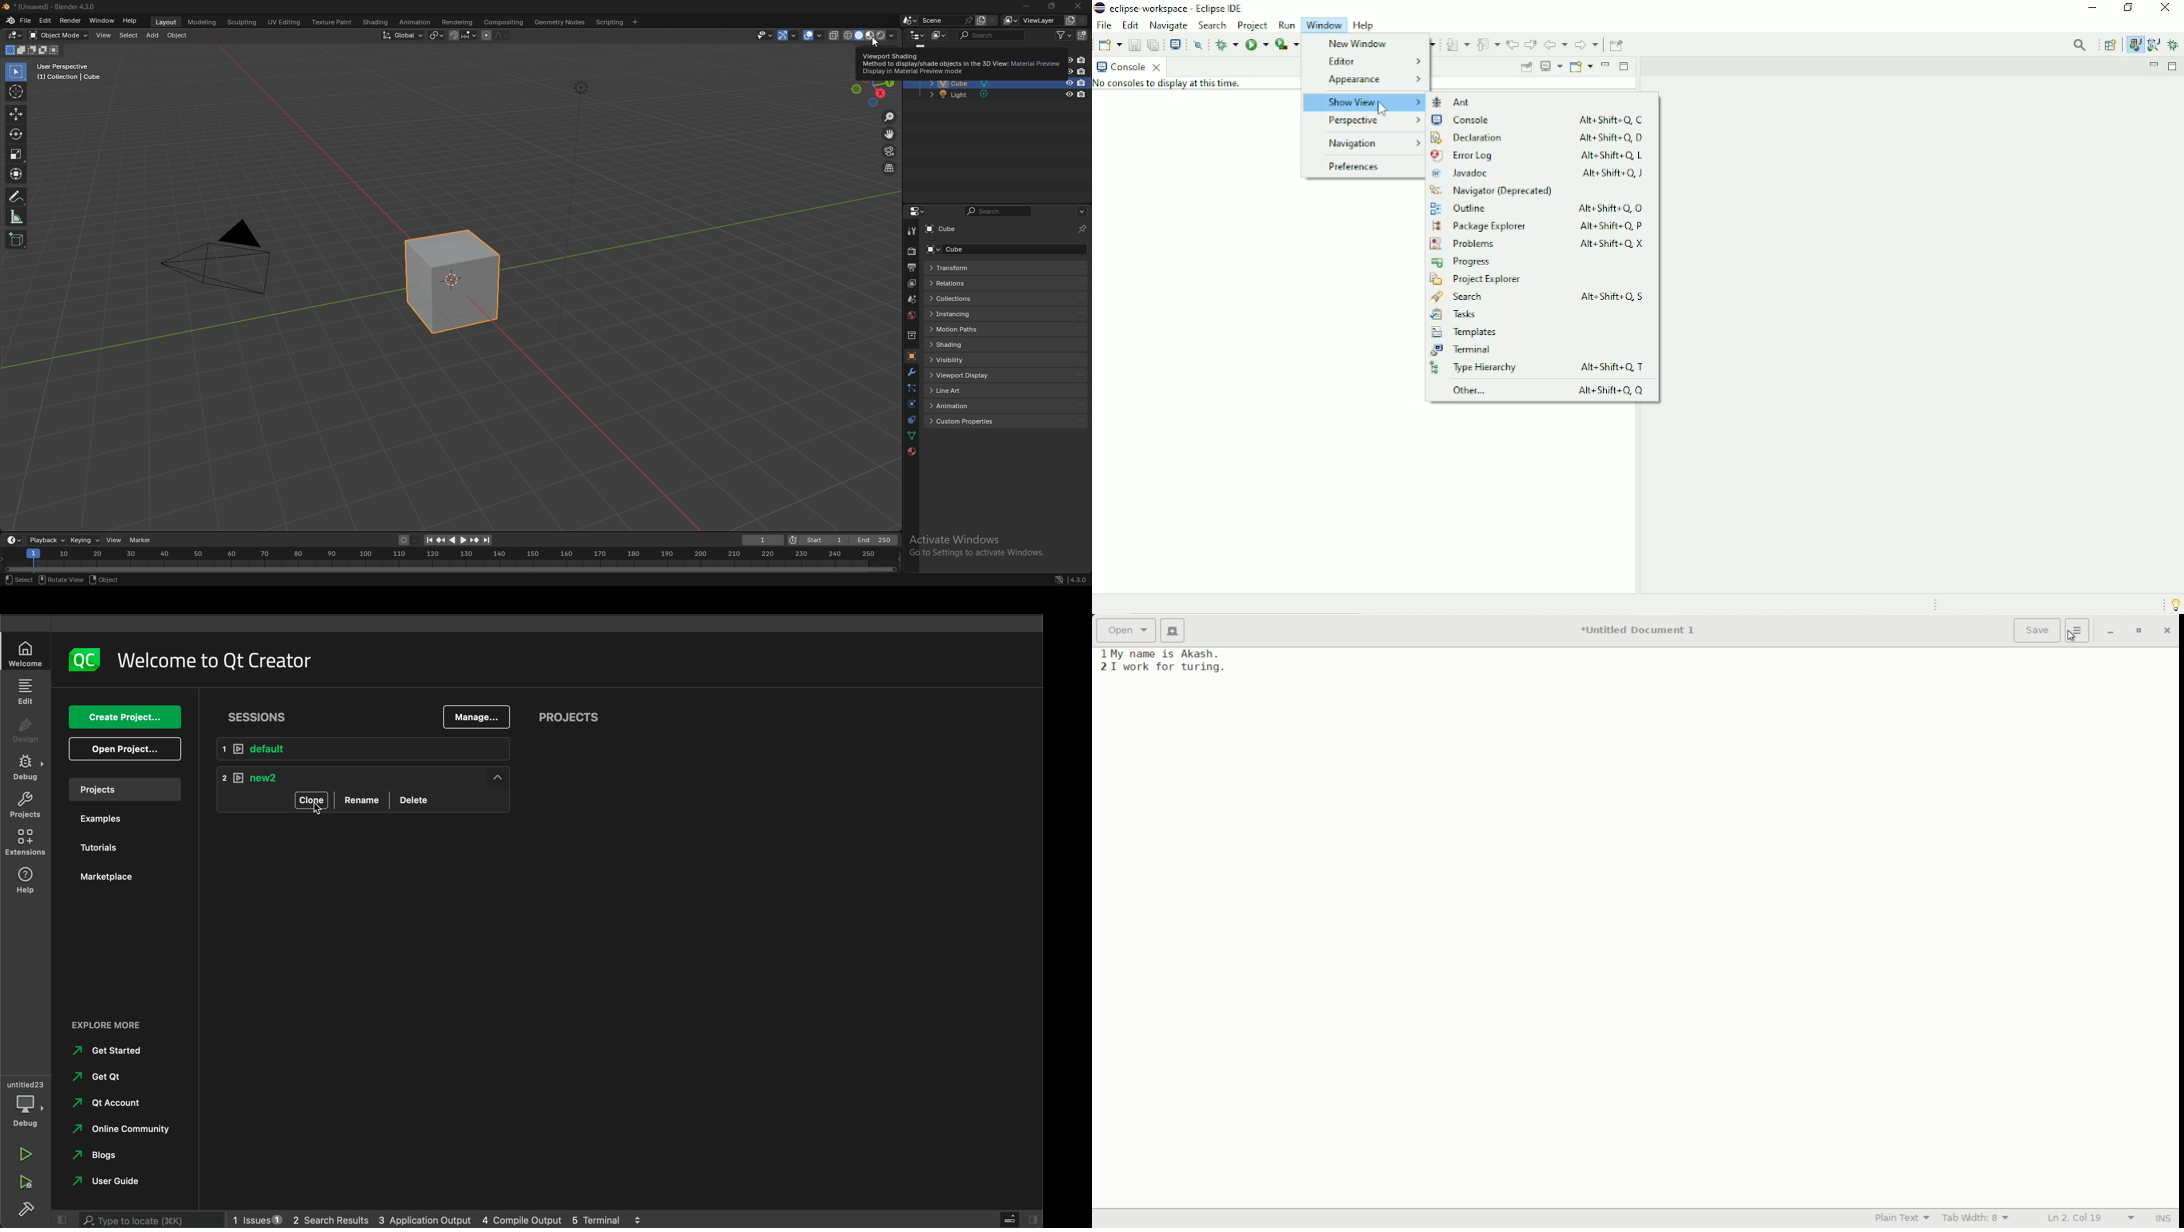 The width and height of the screenshot is (2184, 1232). What do you see at coordinates (24, 654) in the screenshot?
I see `welcome` at bounding box center [24, 654].